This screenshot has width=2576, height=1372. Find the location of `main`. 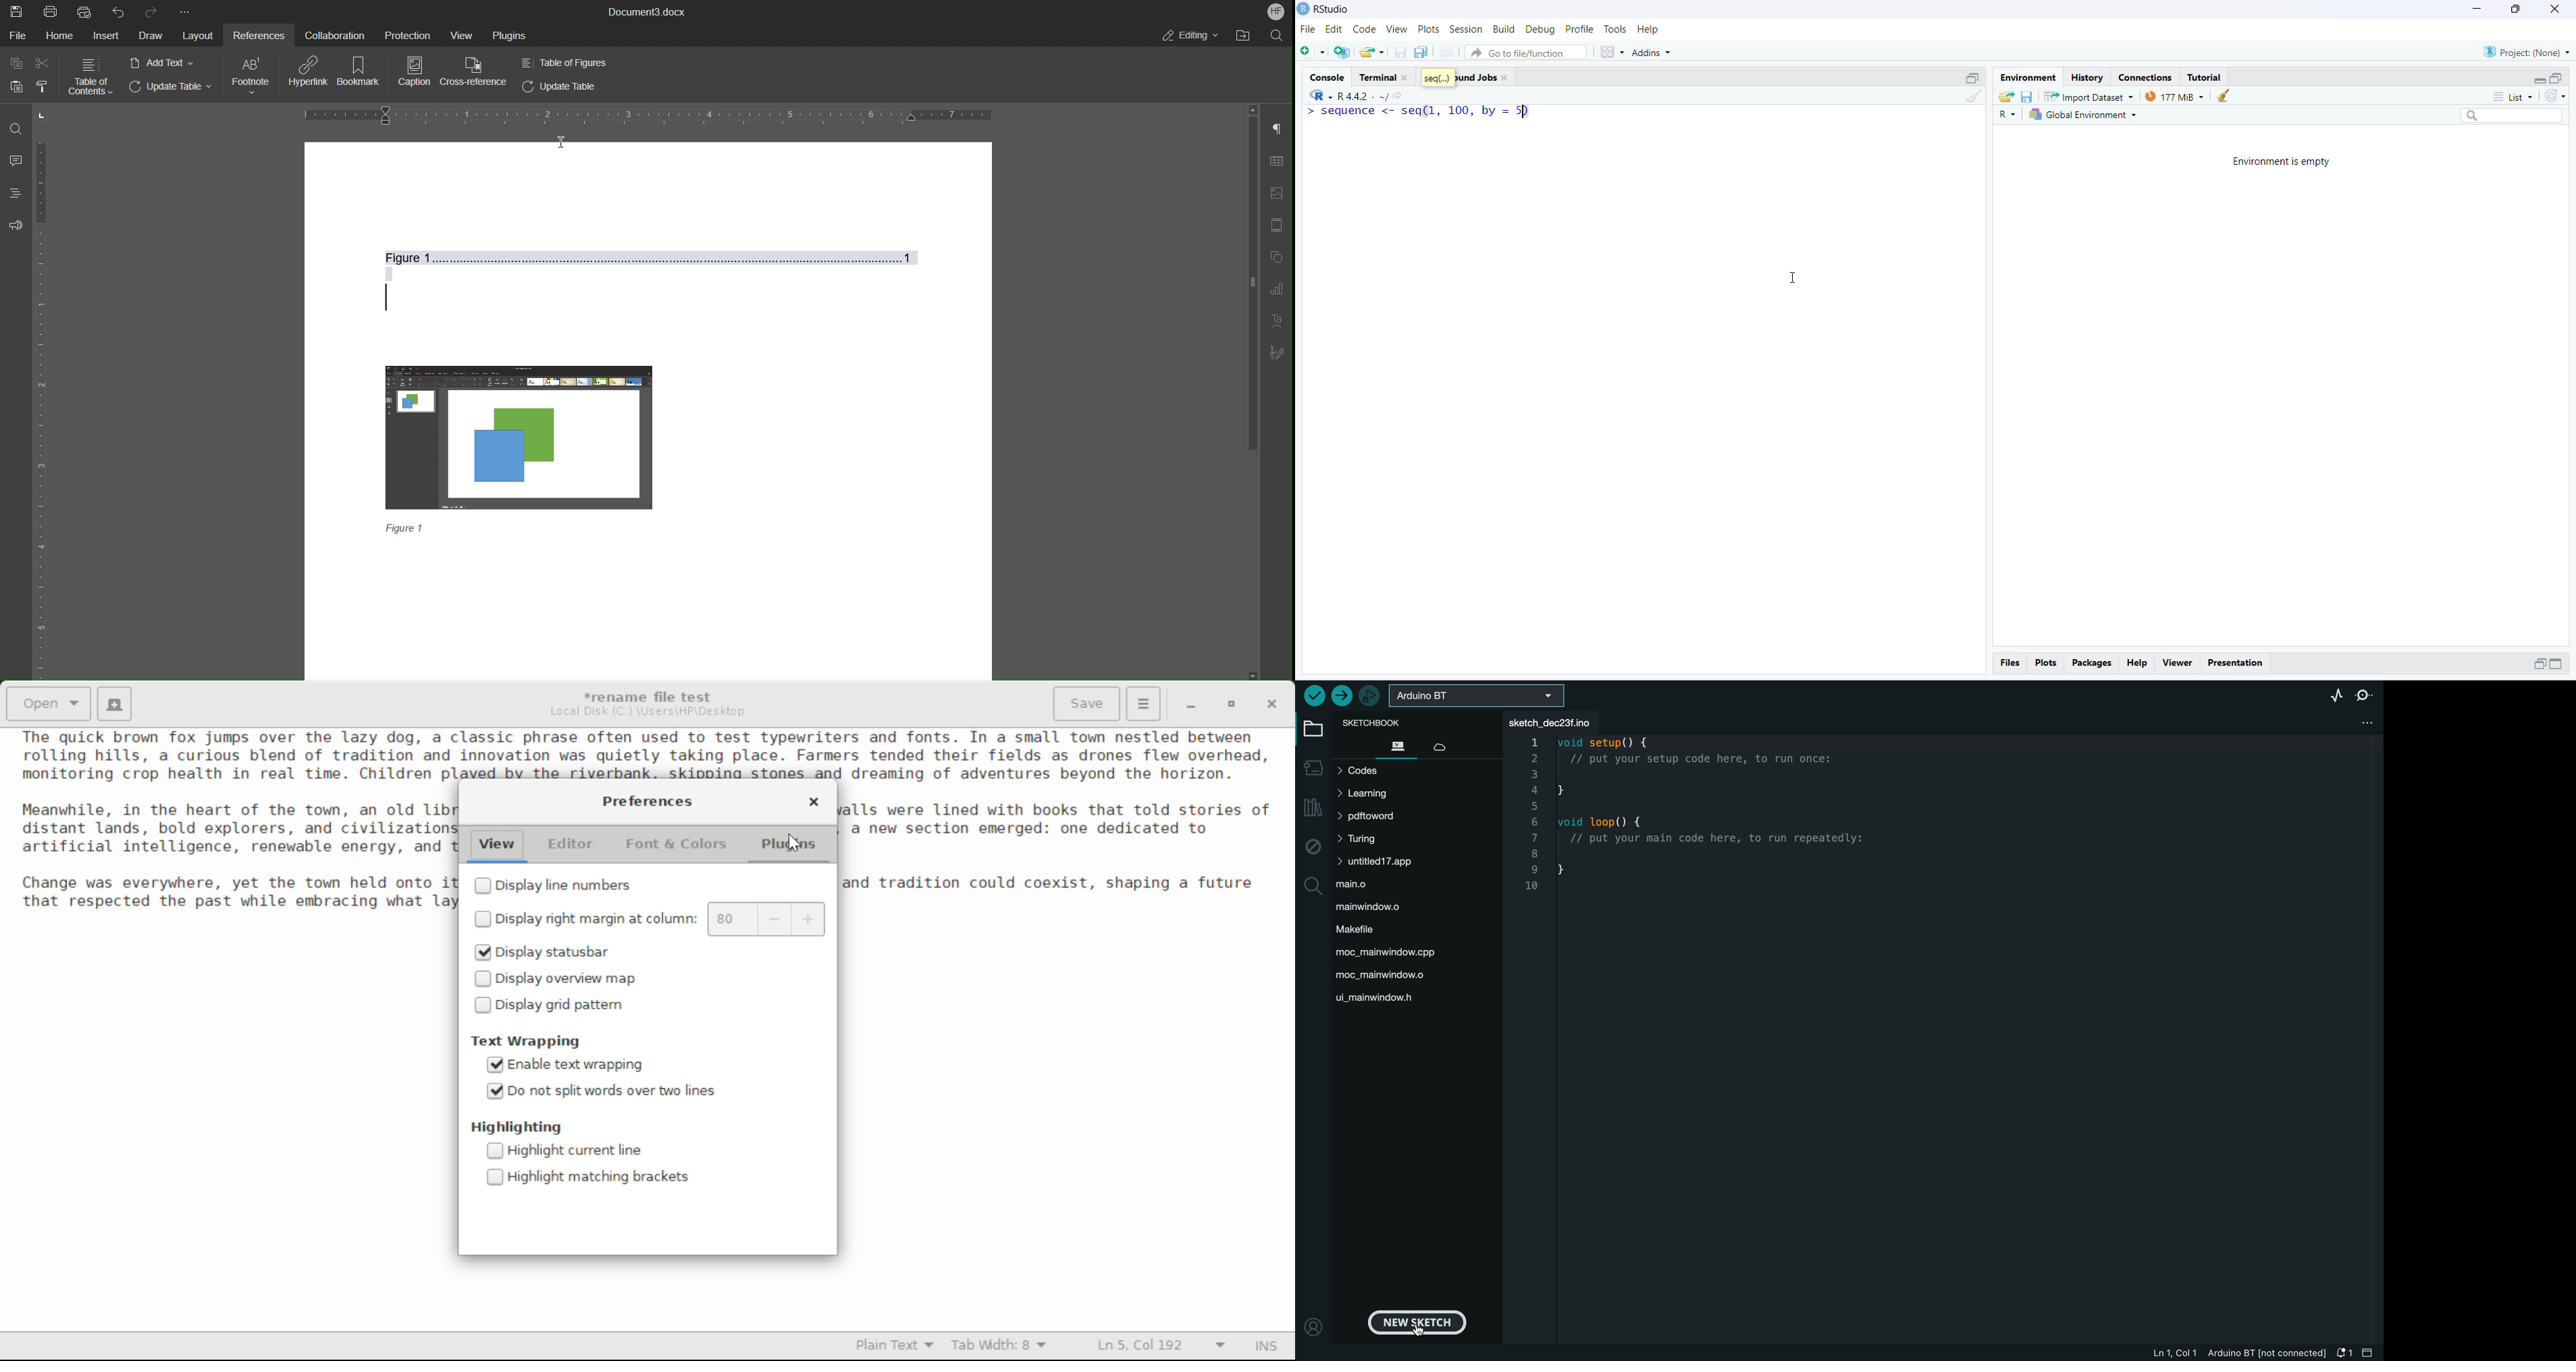

main is located at coordinates (1359, 882).